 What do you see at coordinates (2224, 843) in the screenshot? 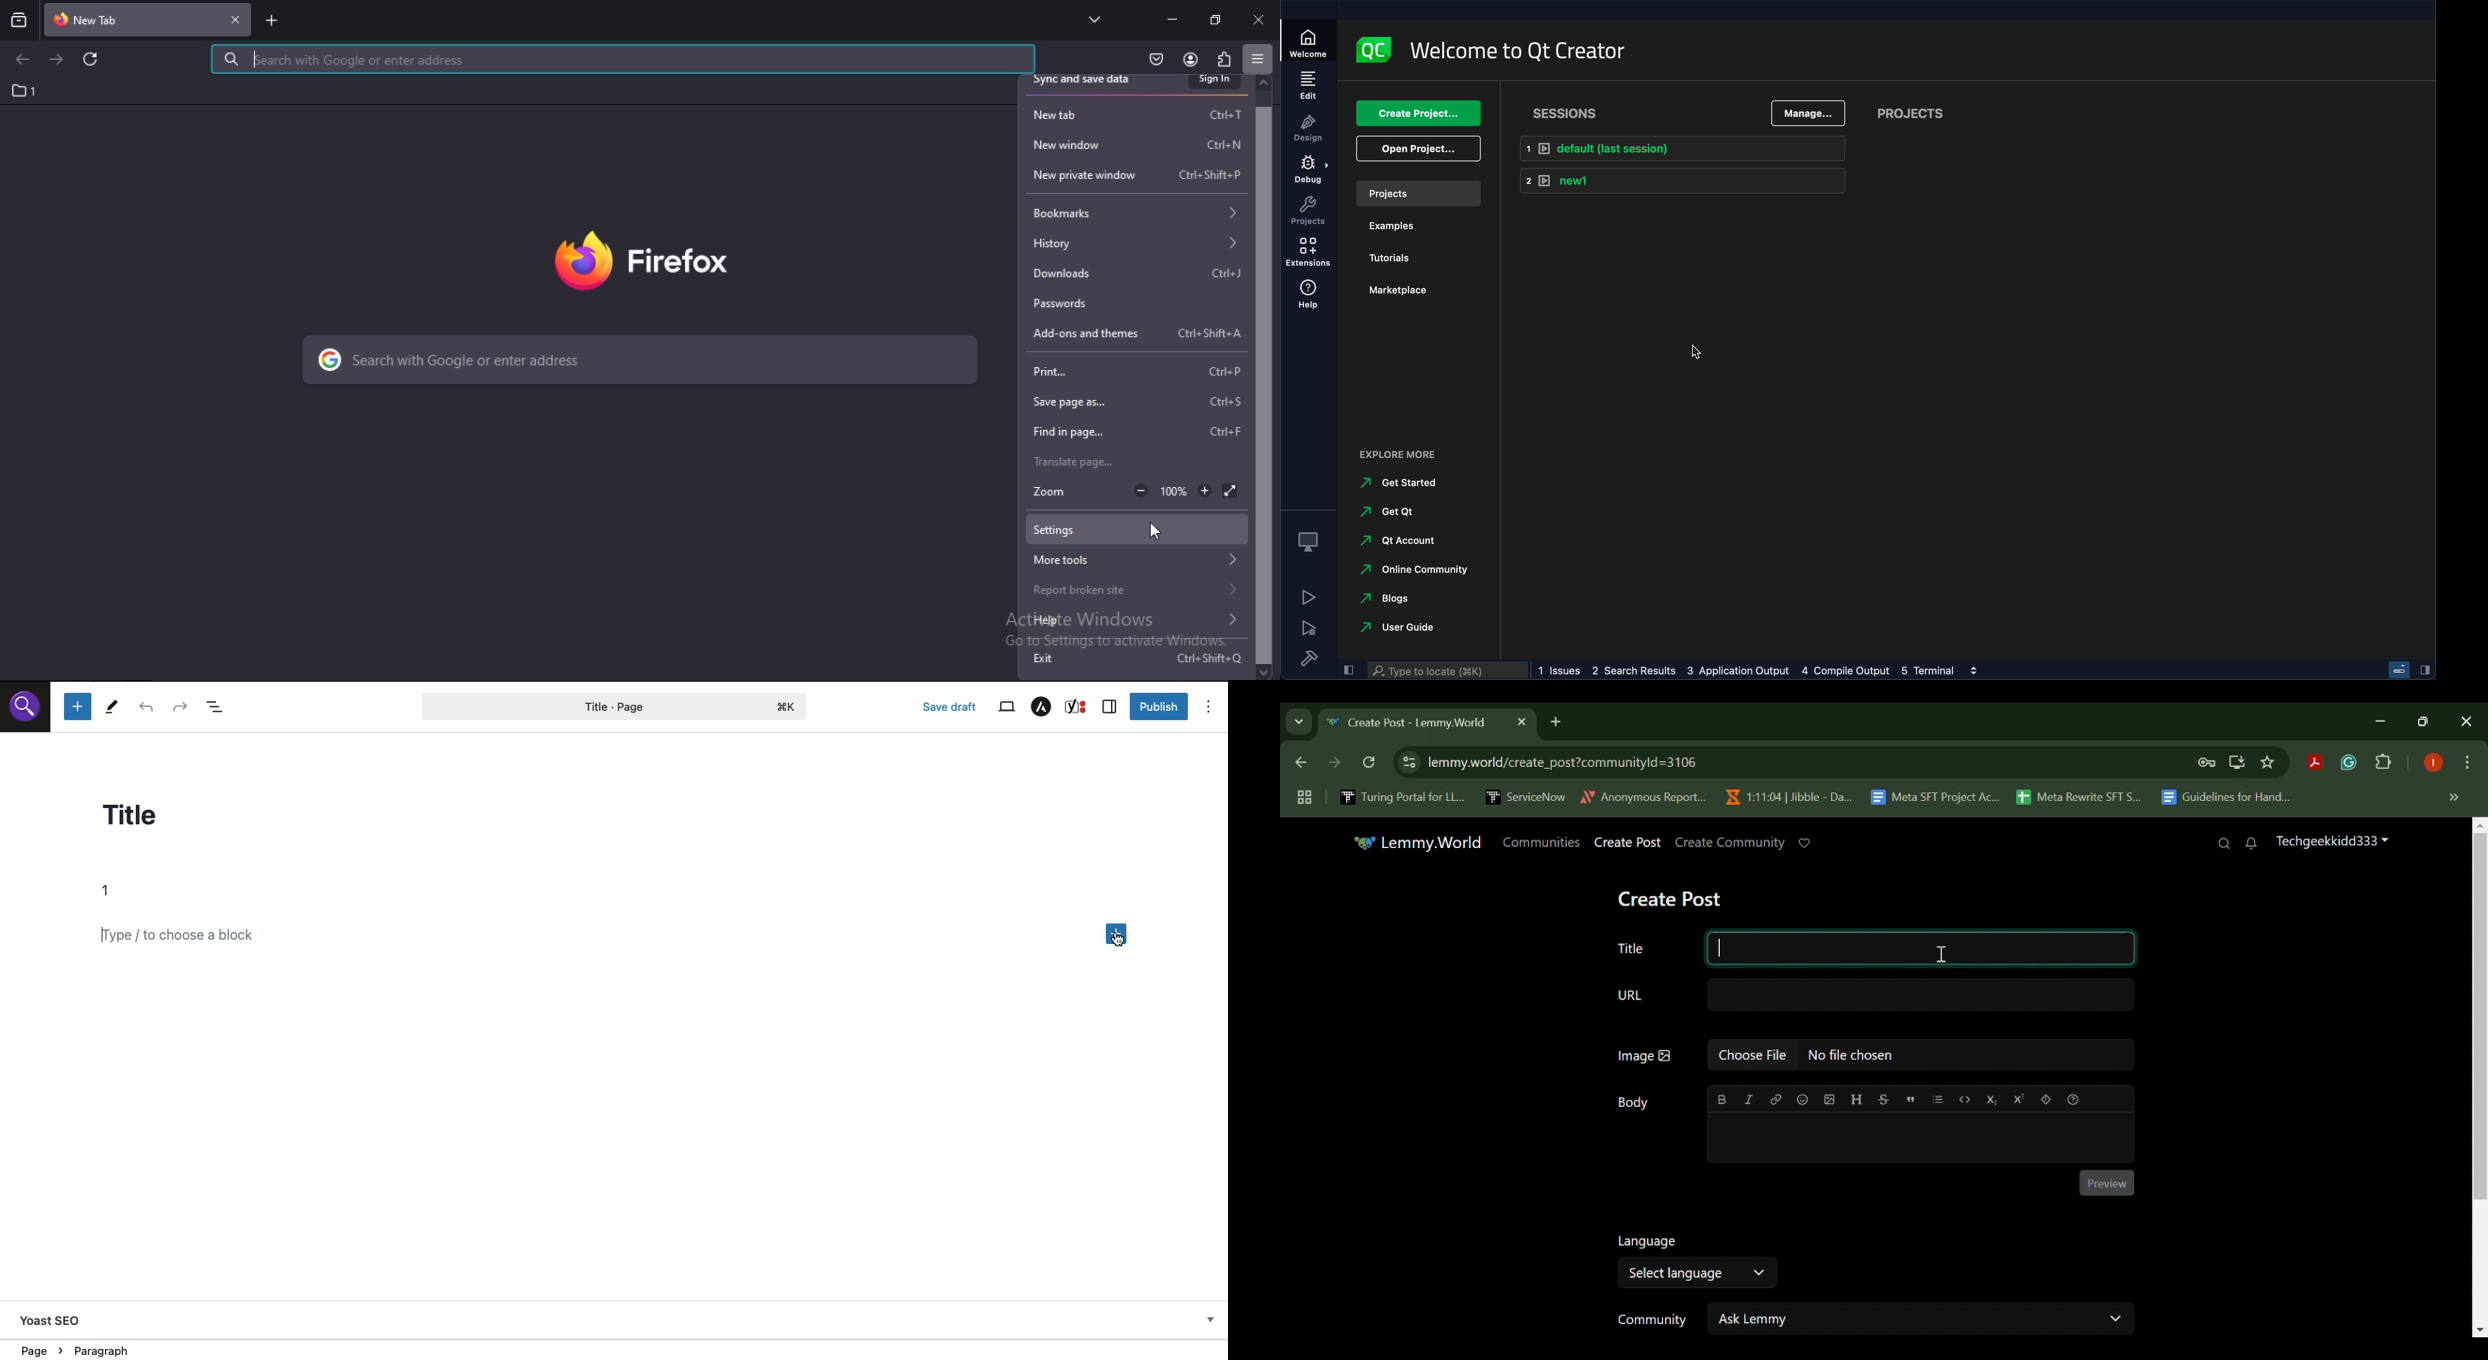
I see `Search ` at bounding box center [2224, 843].